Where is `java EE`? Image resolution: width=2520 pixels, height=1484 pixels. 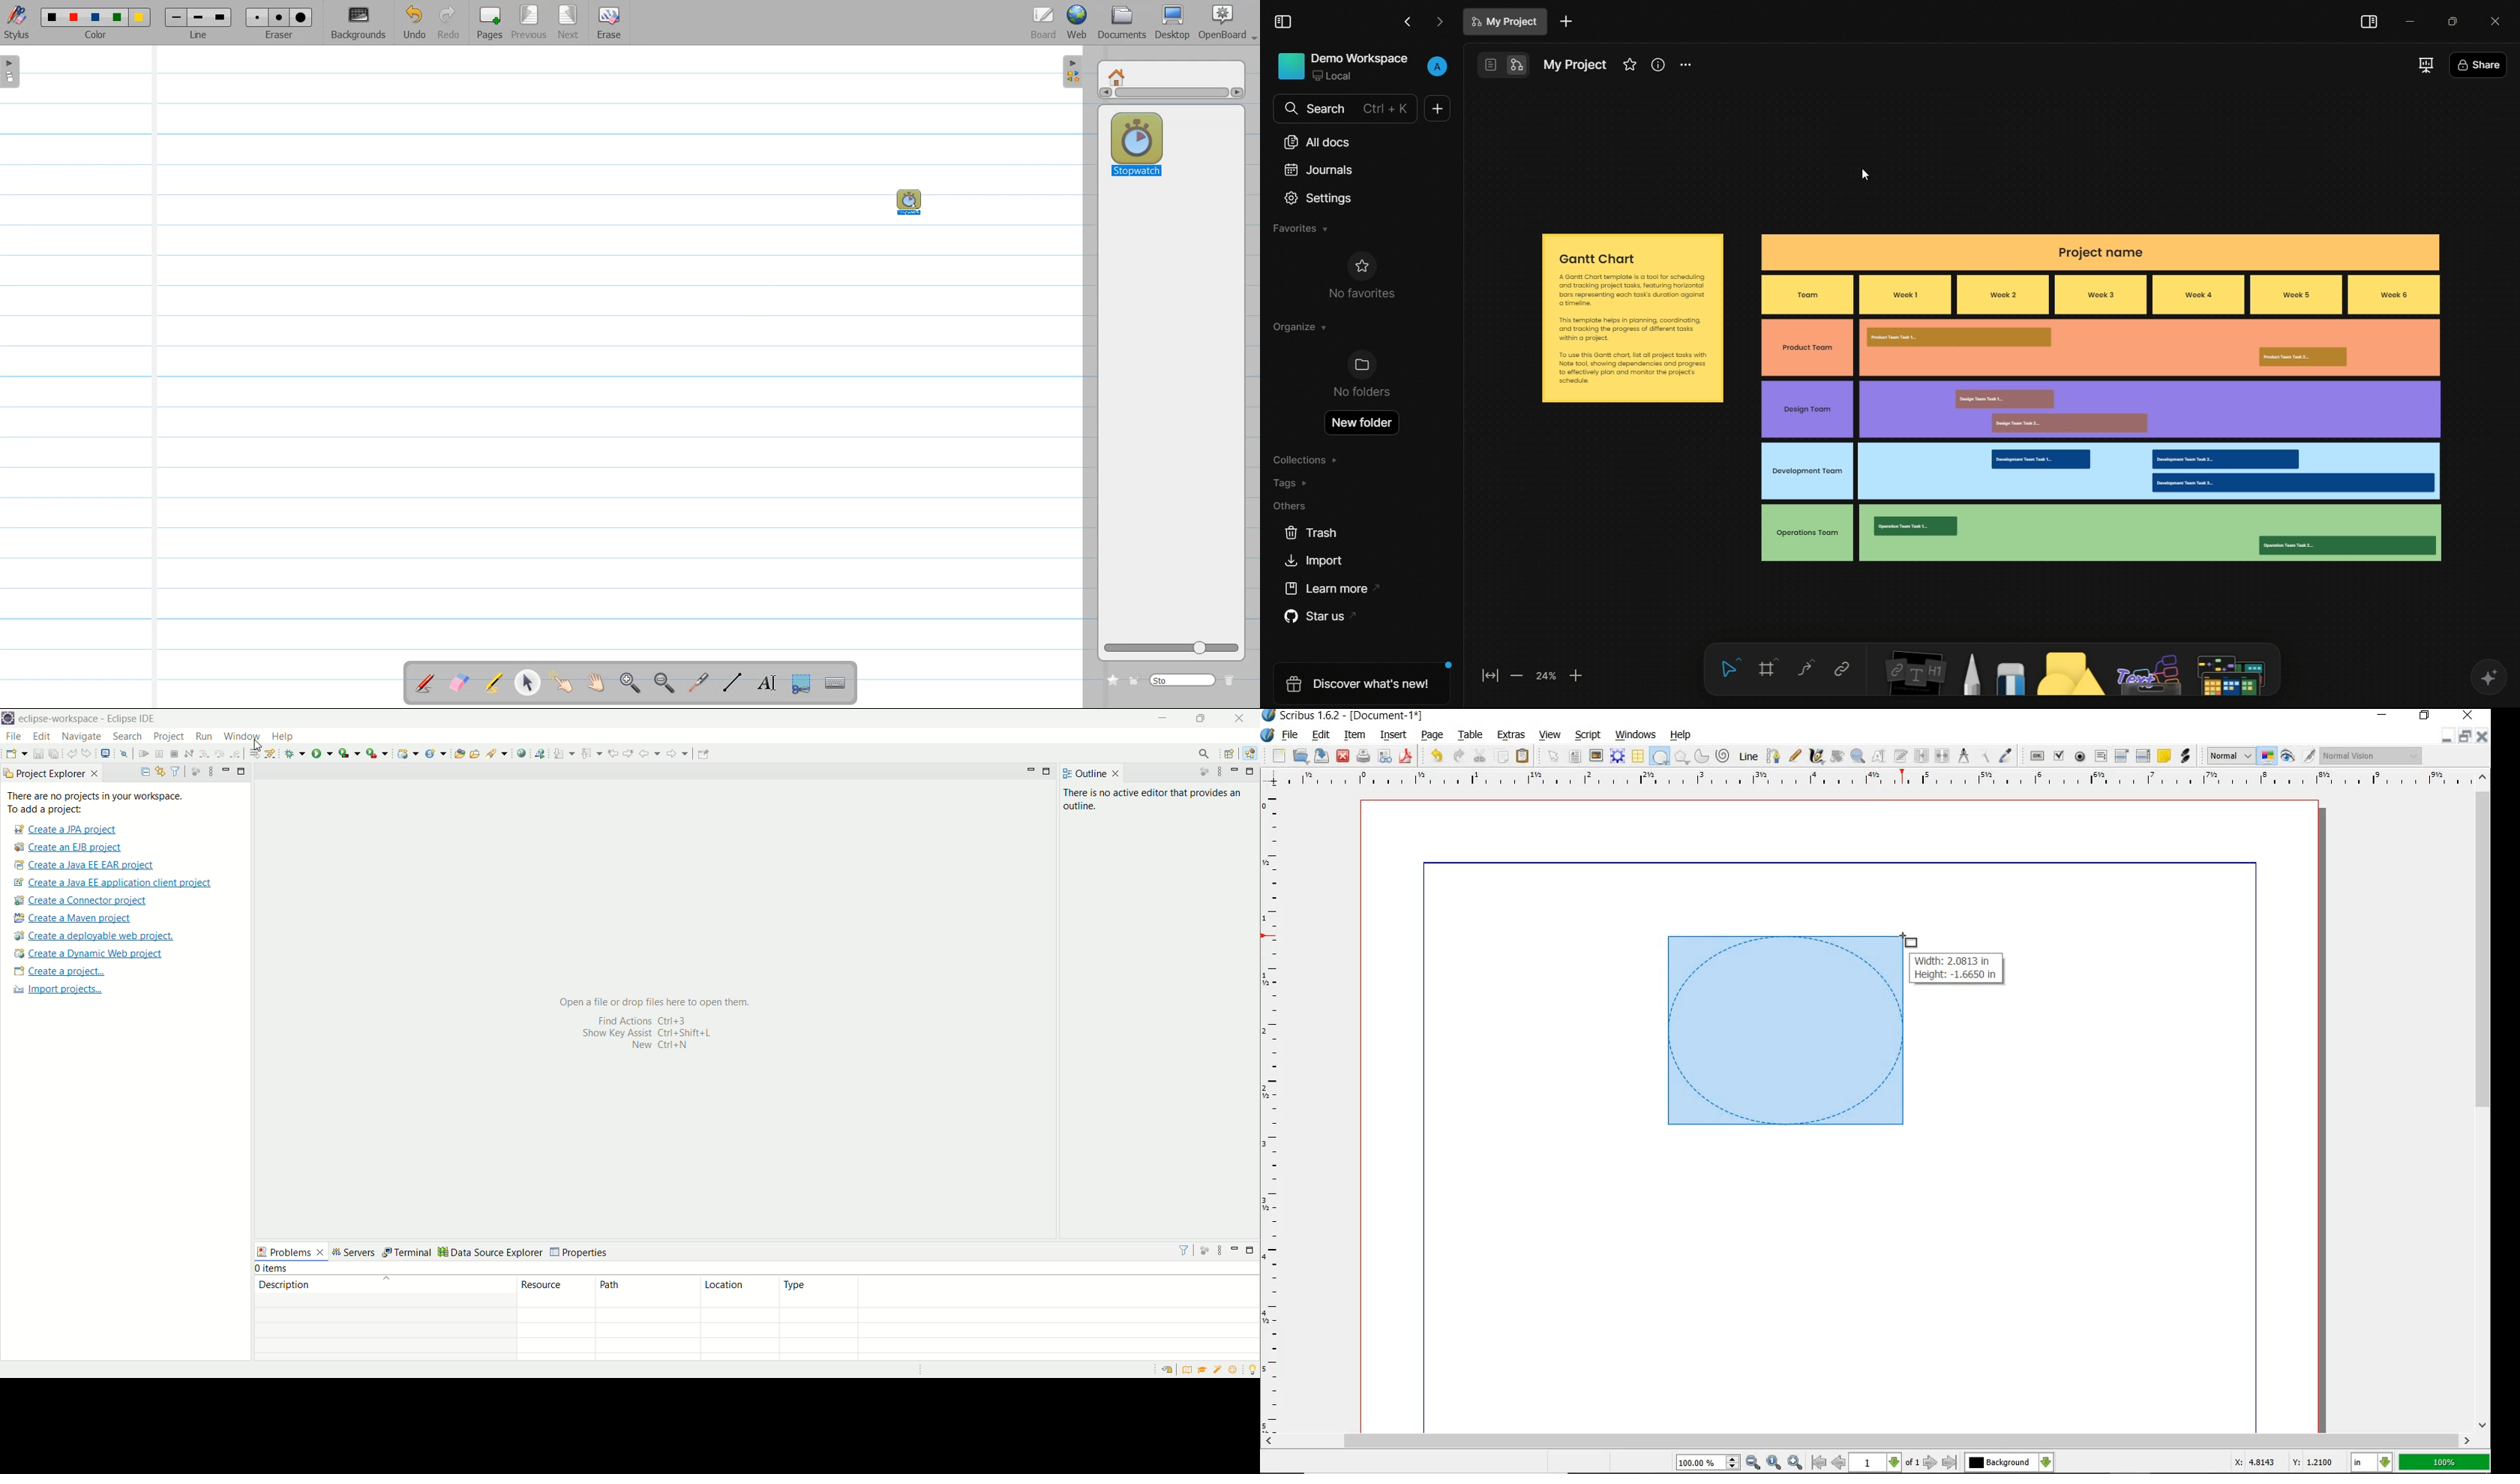 java EE is located at coordinates (1250, 751).